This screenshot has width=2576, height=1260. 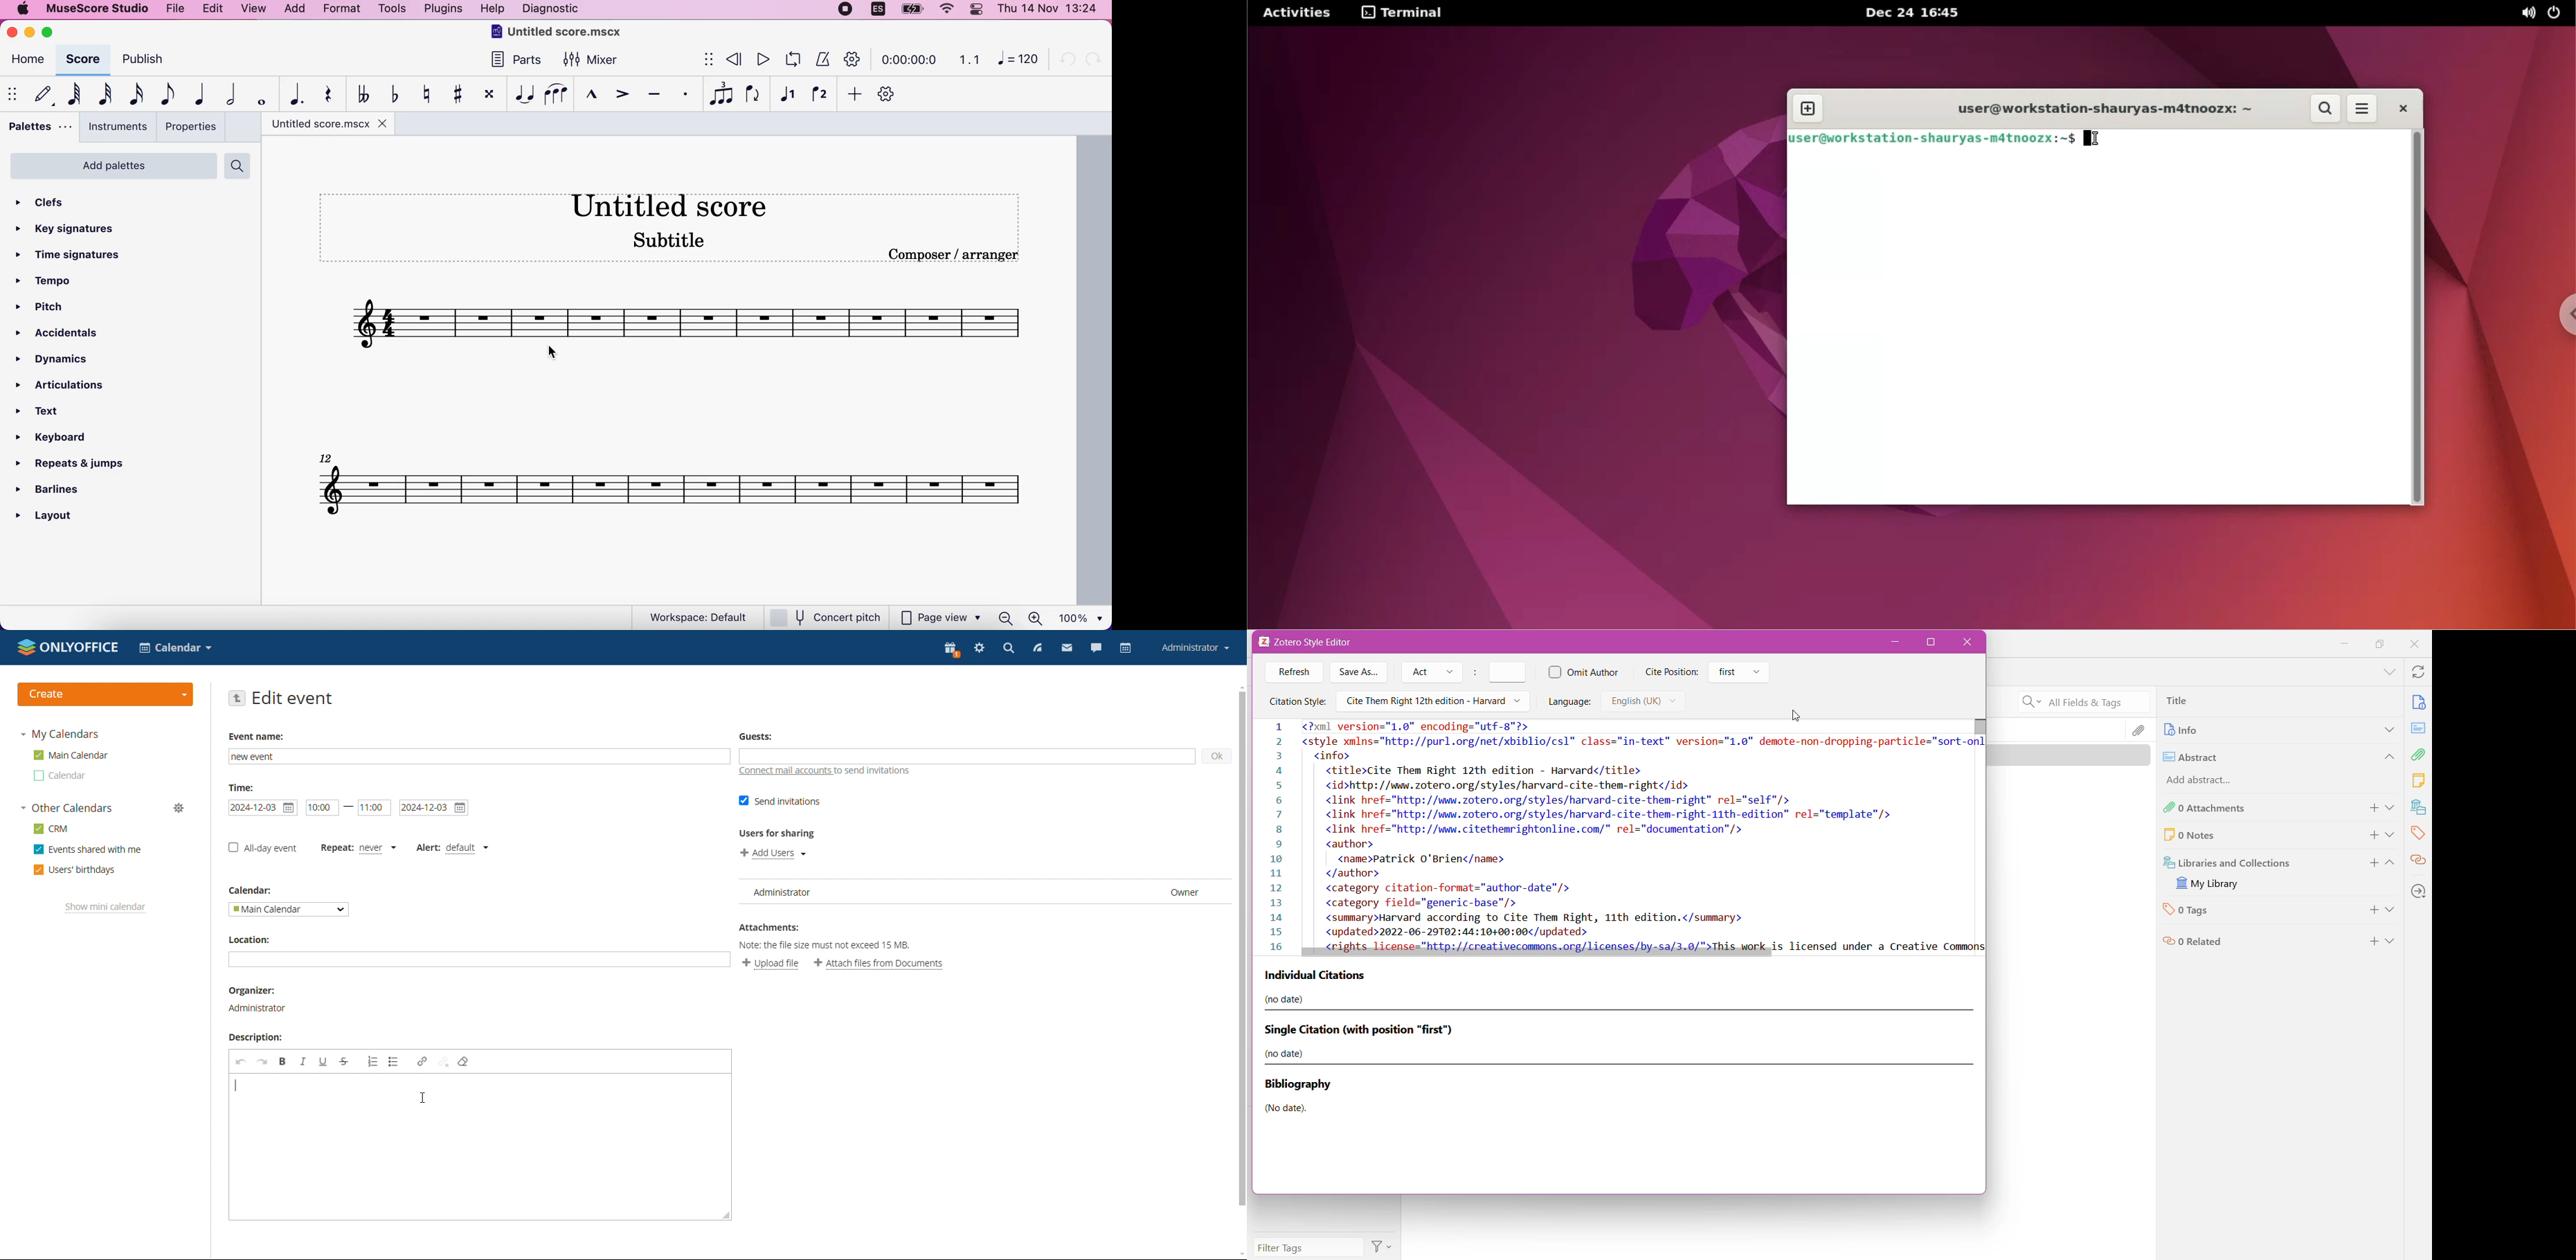 I want to click on minimize, so click(x=28, y=32).